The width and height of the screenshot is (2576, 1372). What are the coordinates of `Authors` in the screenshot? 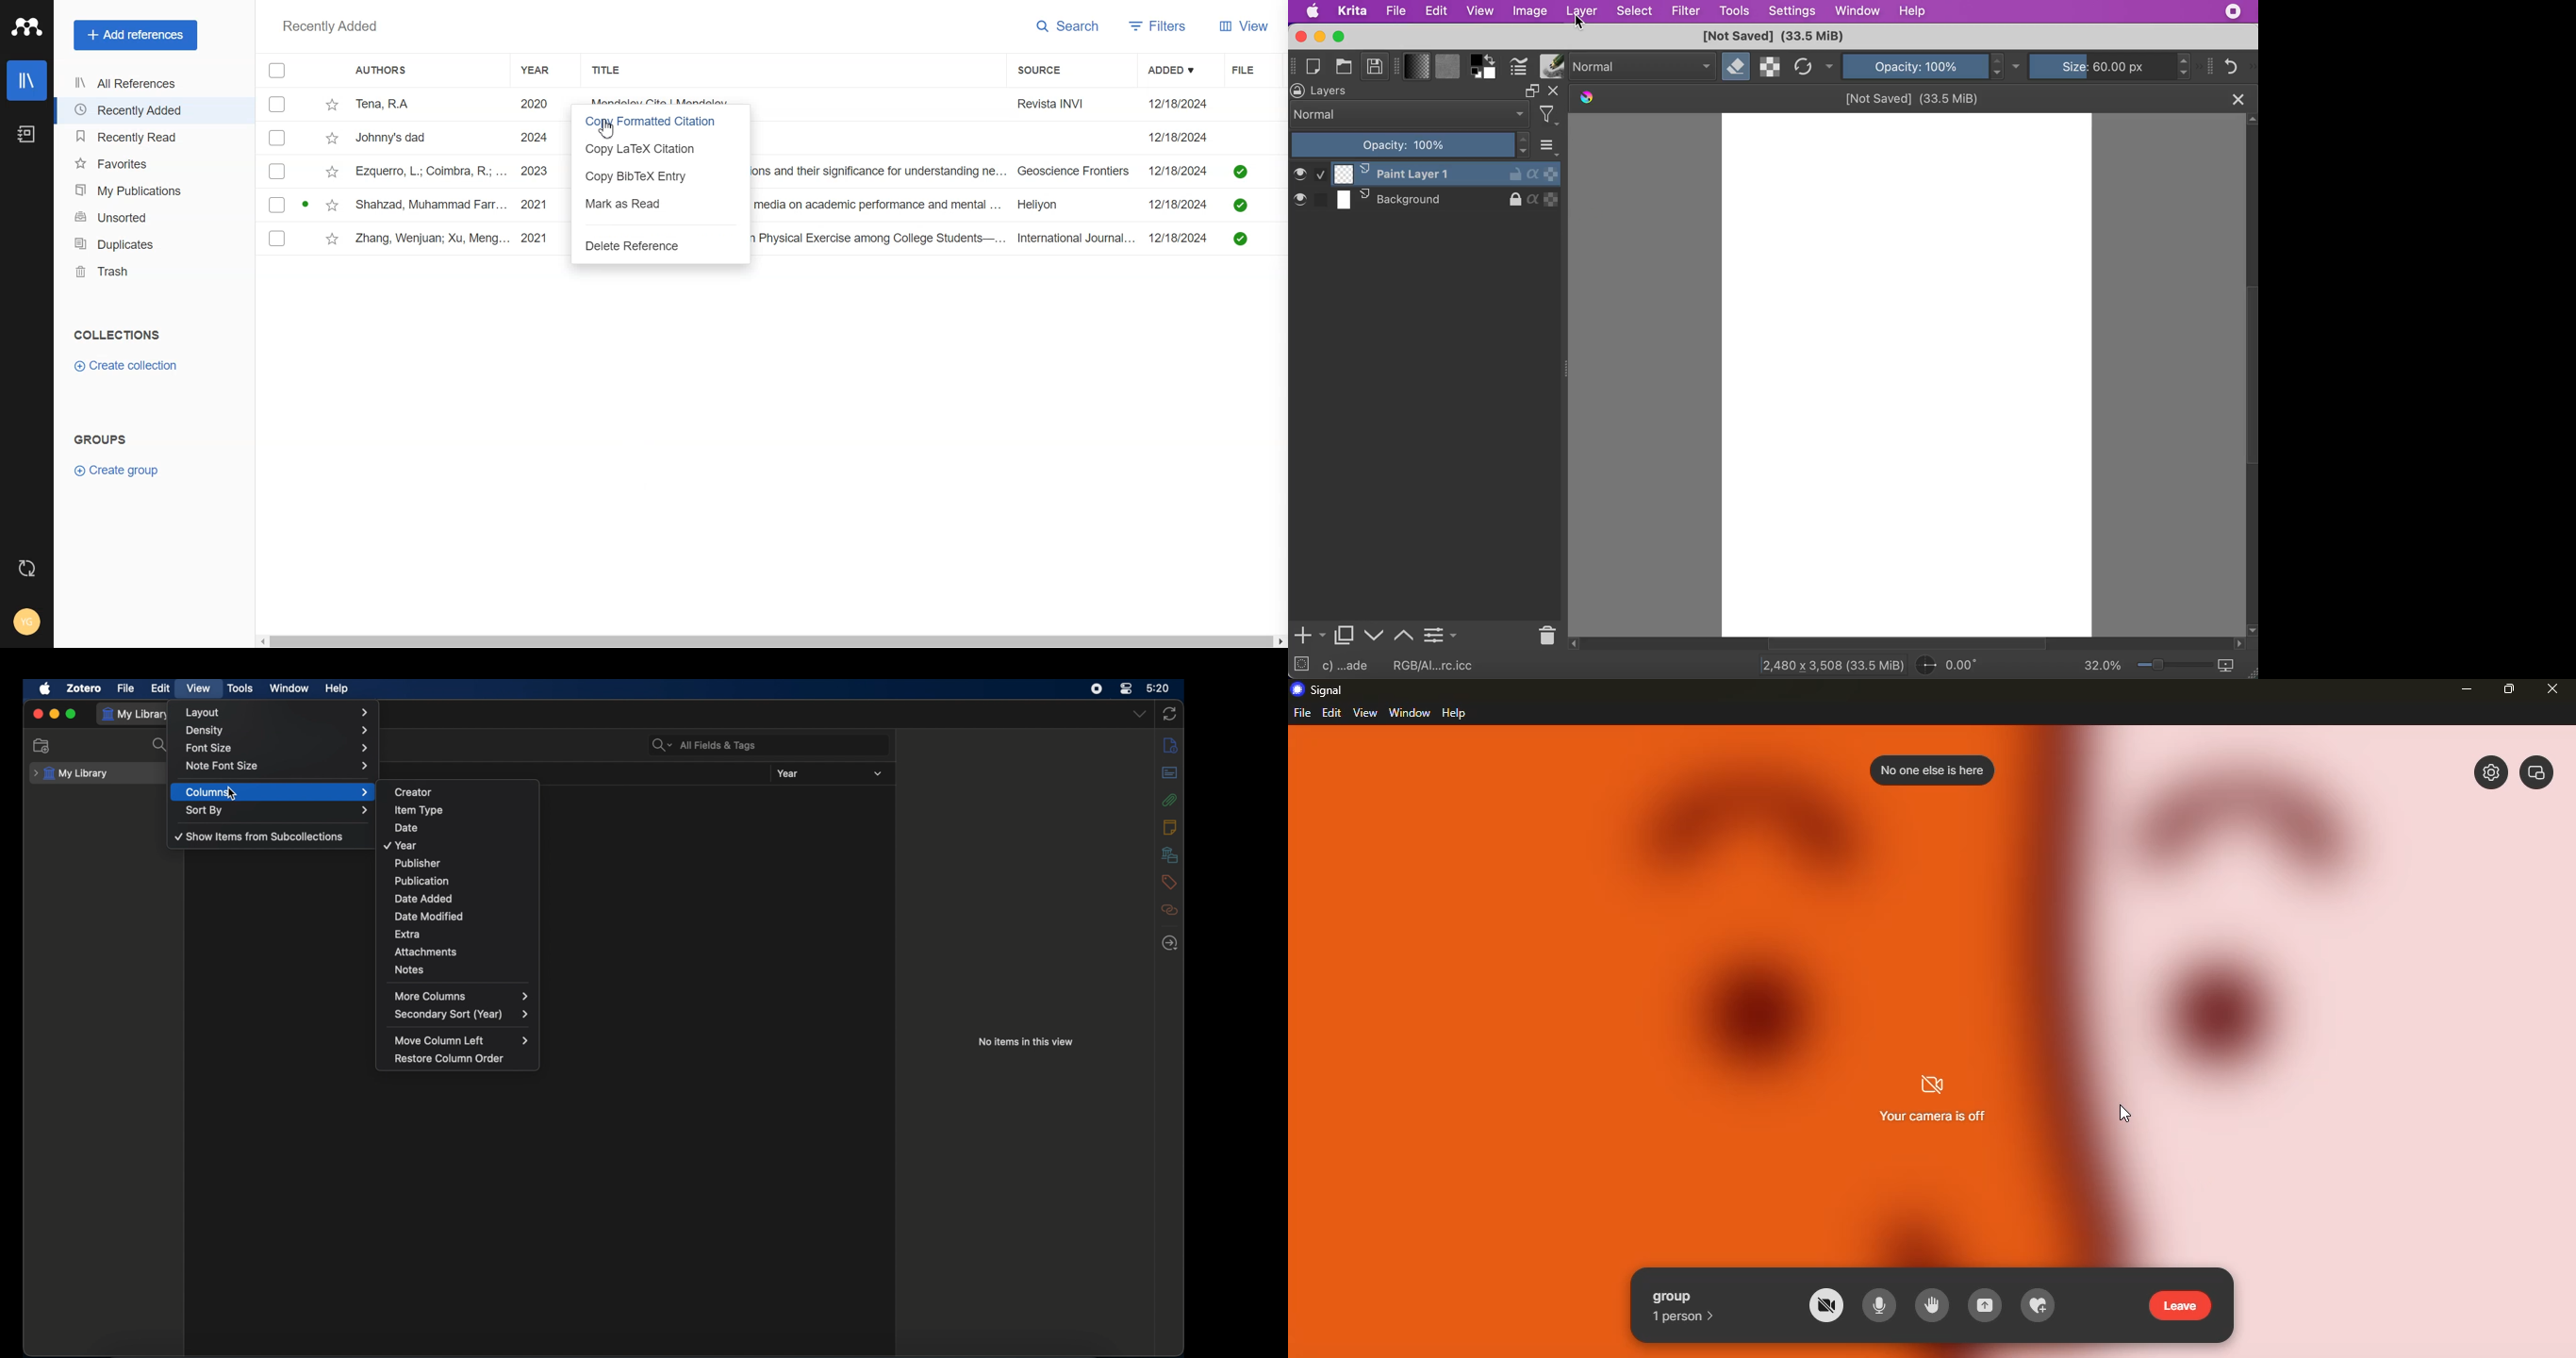 It's located at (380, 70).